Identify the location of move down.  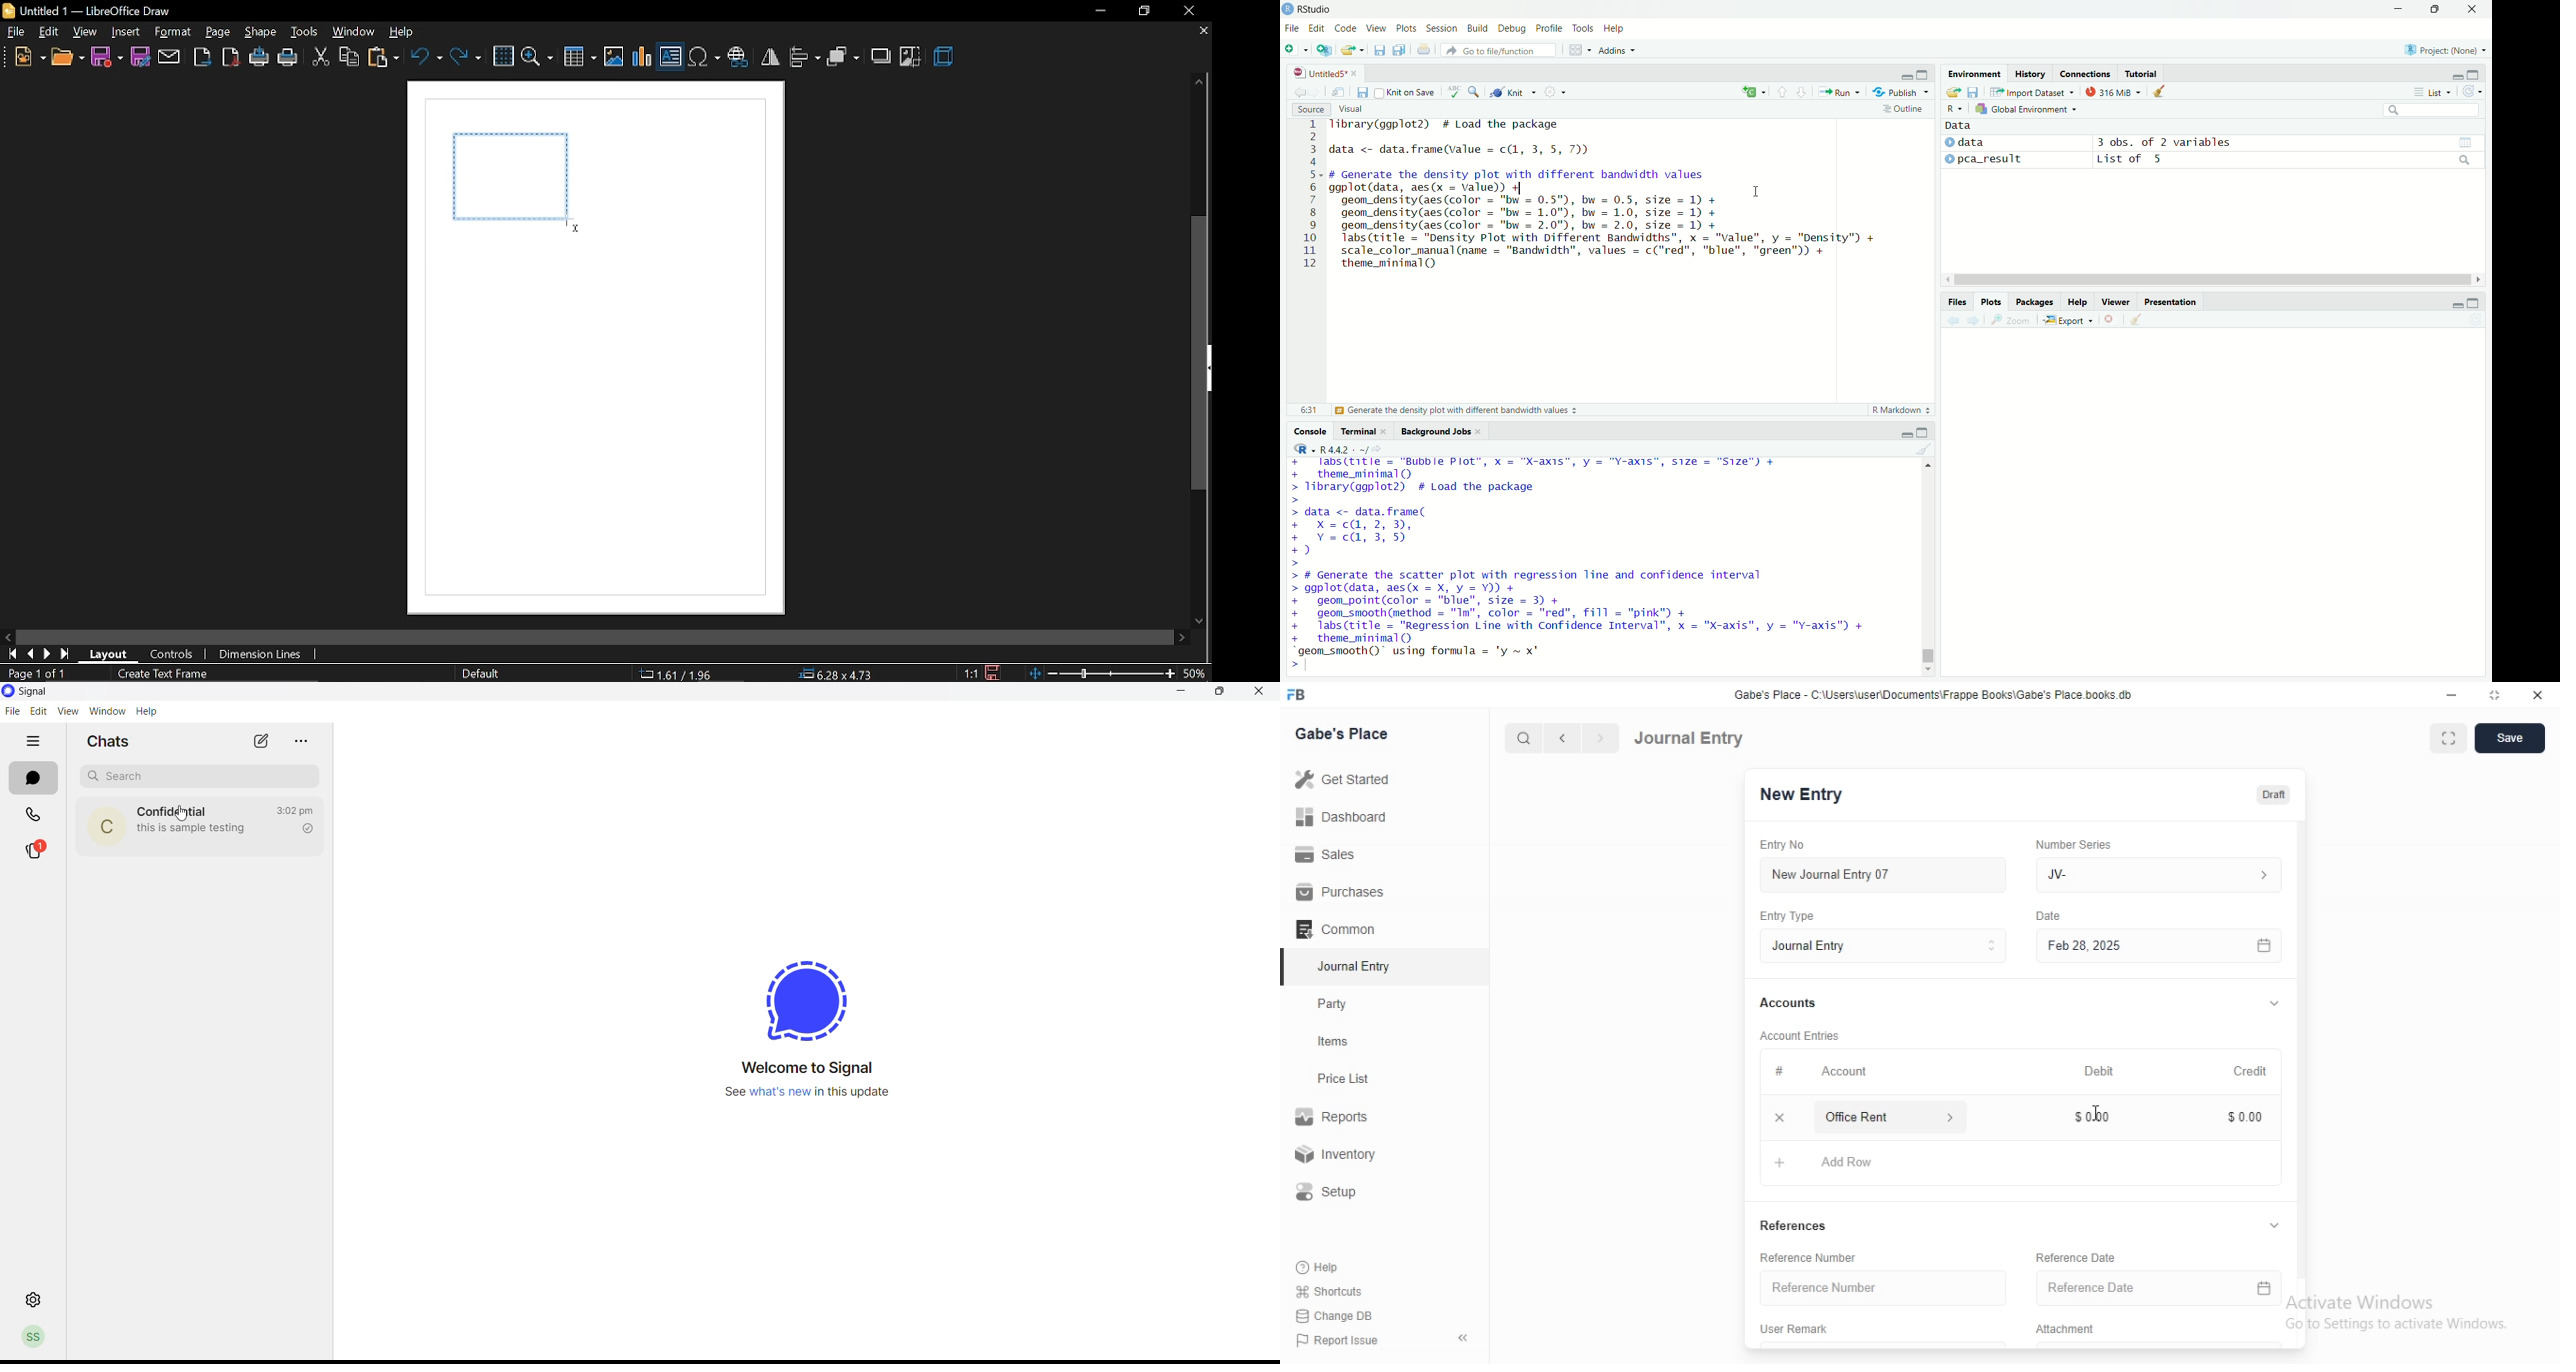
(1203, 618).